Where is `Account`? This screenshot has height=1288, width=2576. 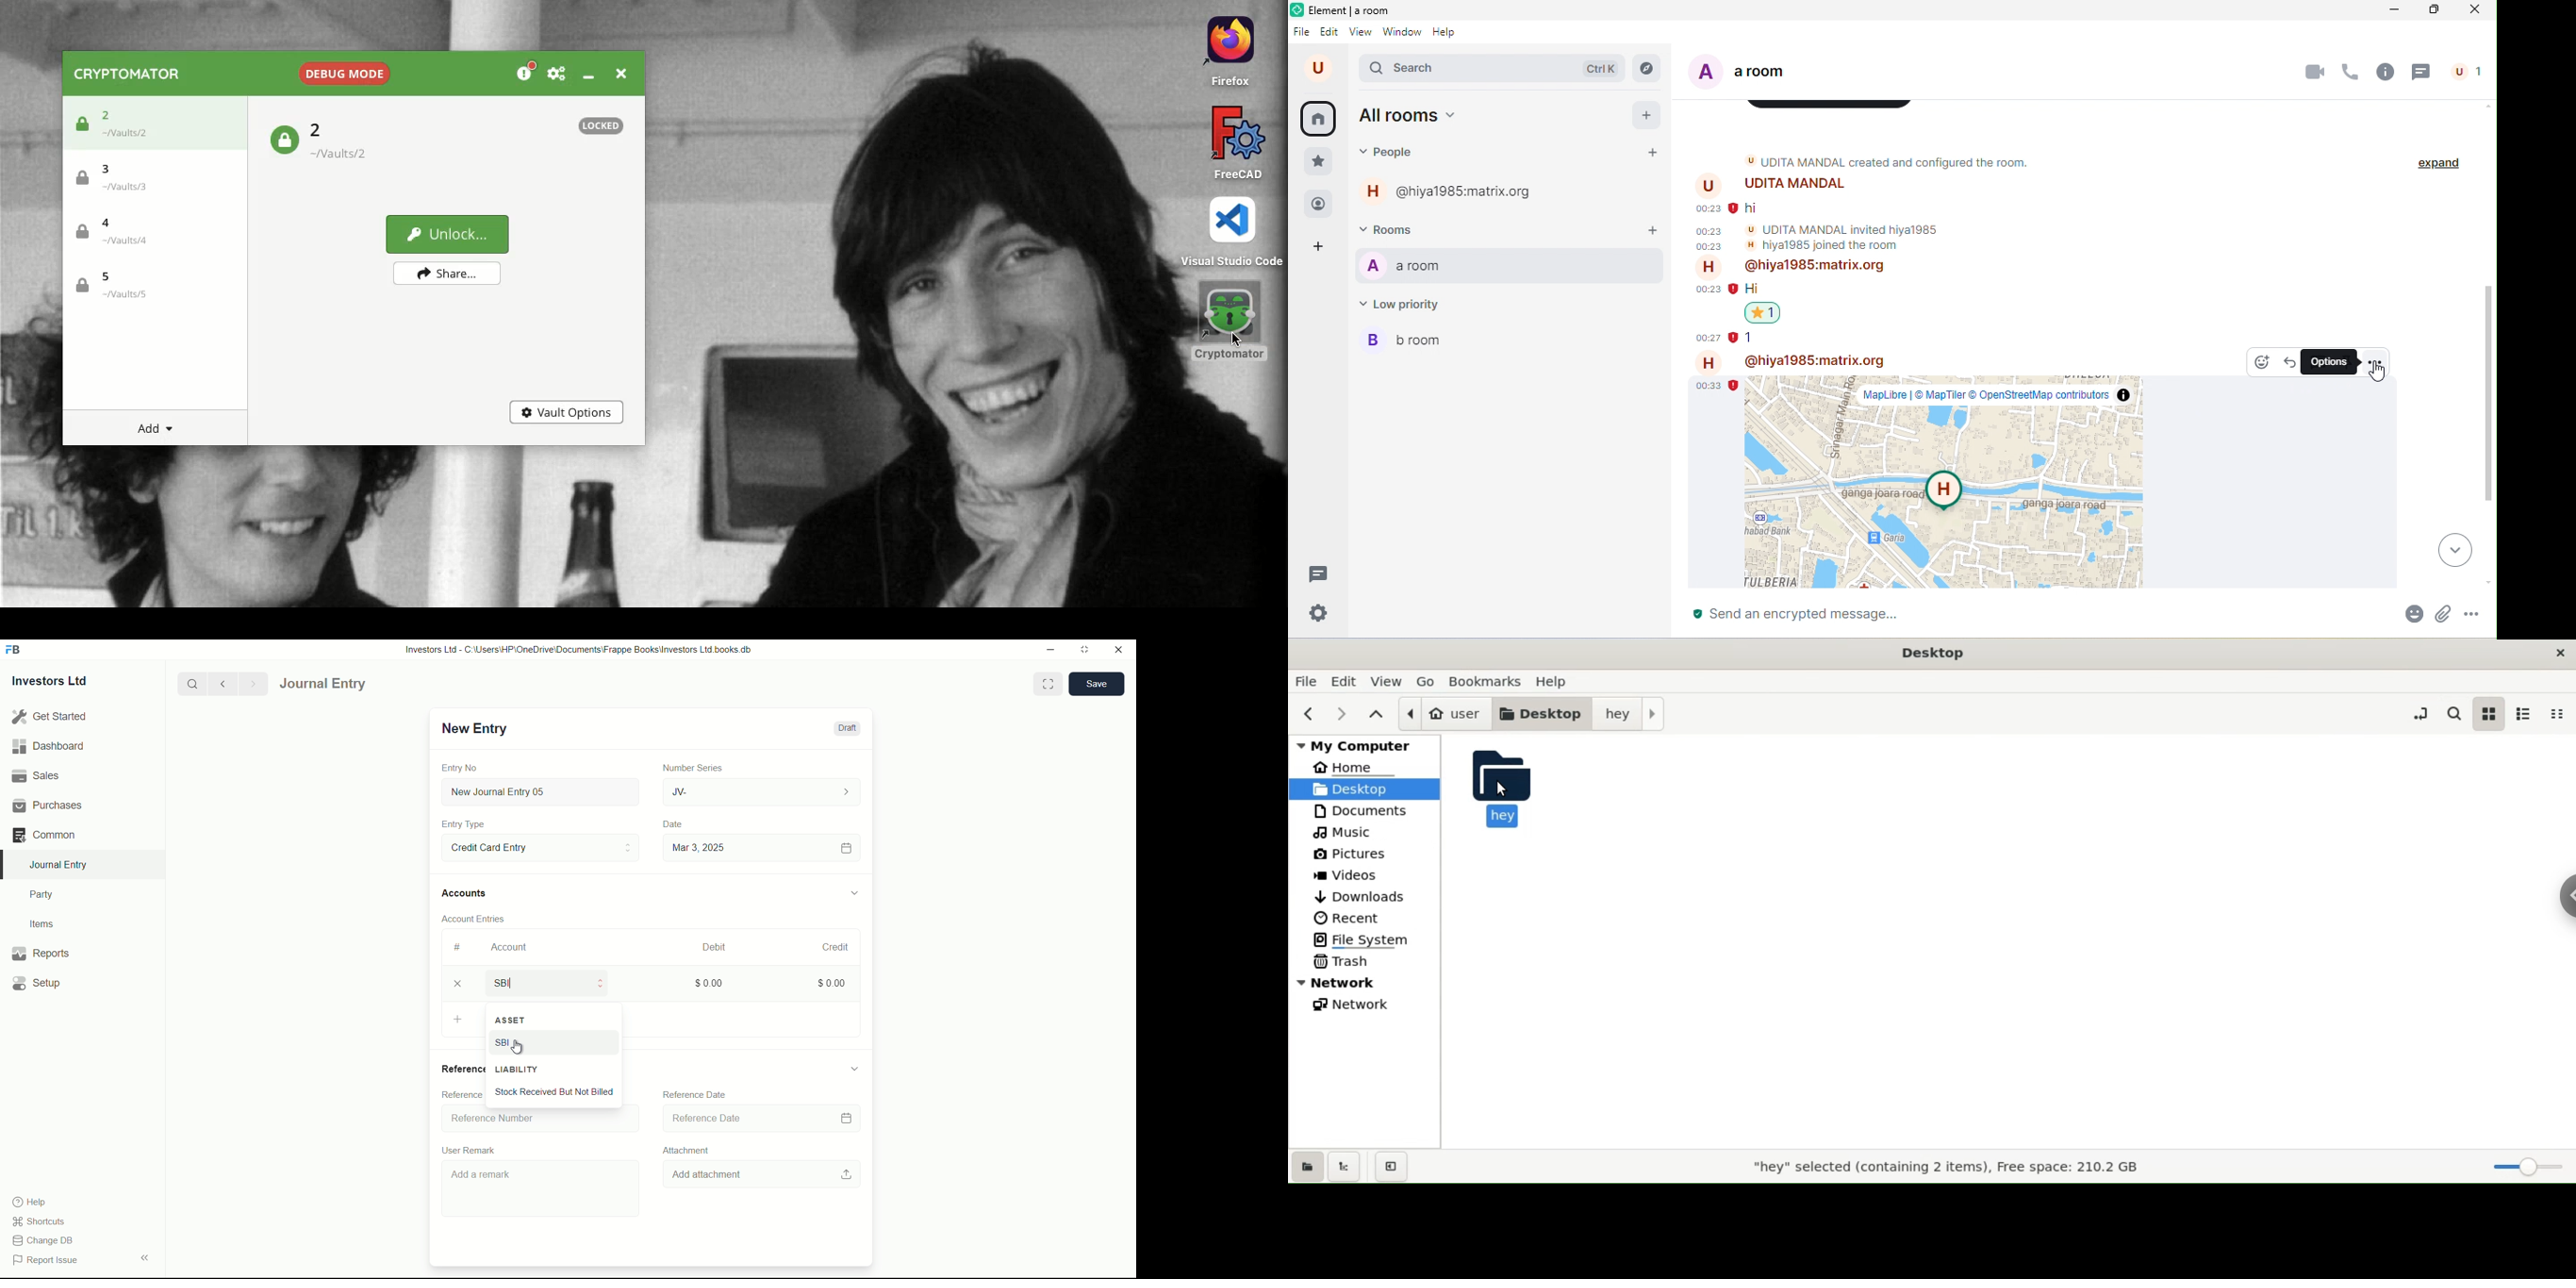 Account is located at coordinates (510, 947).